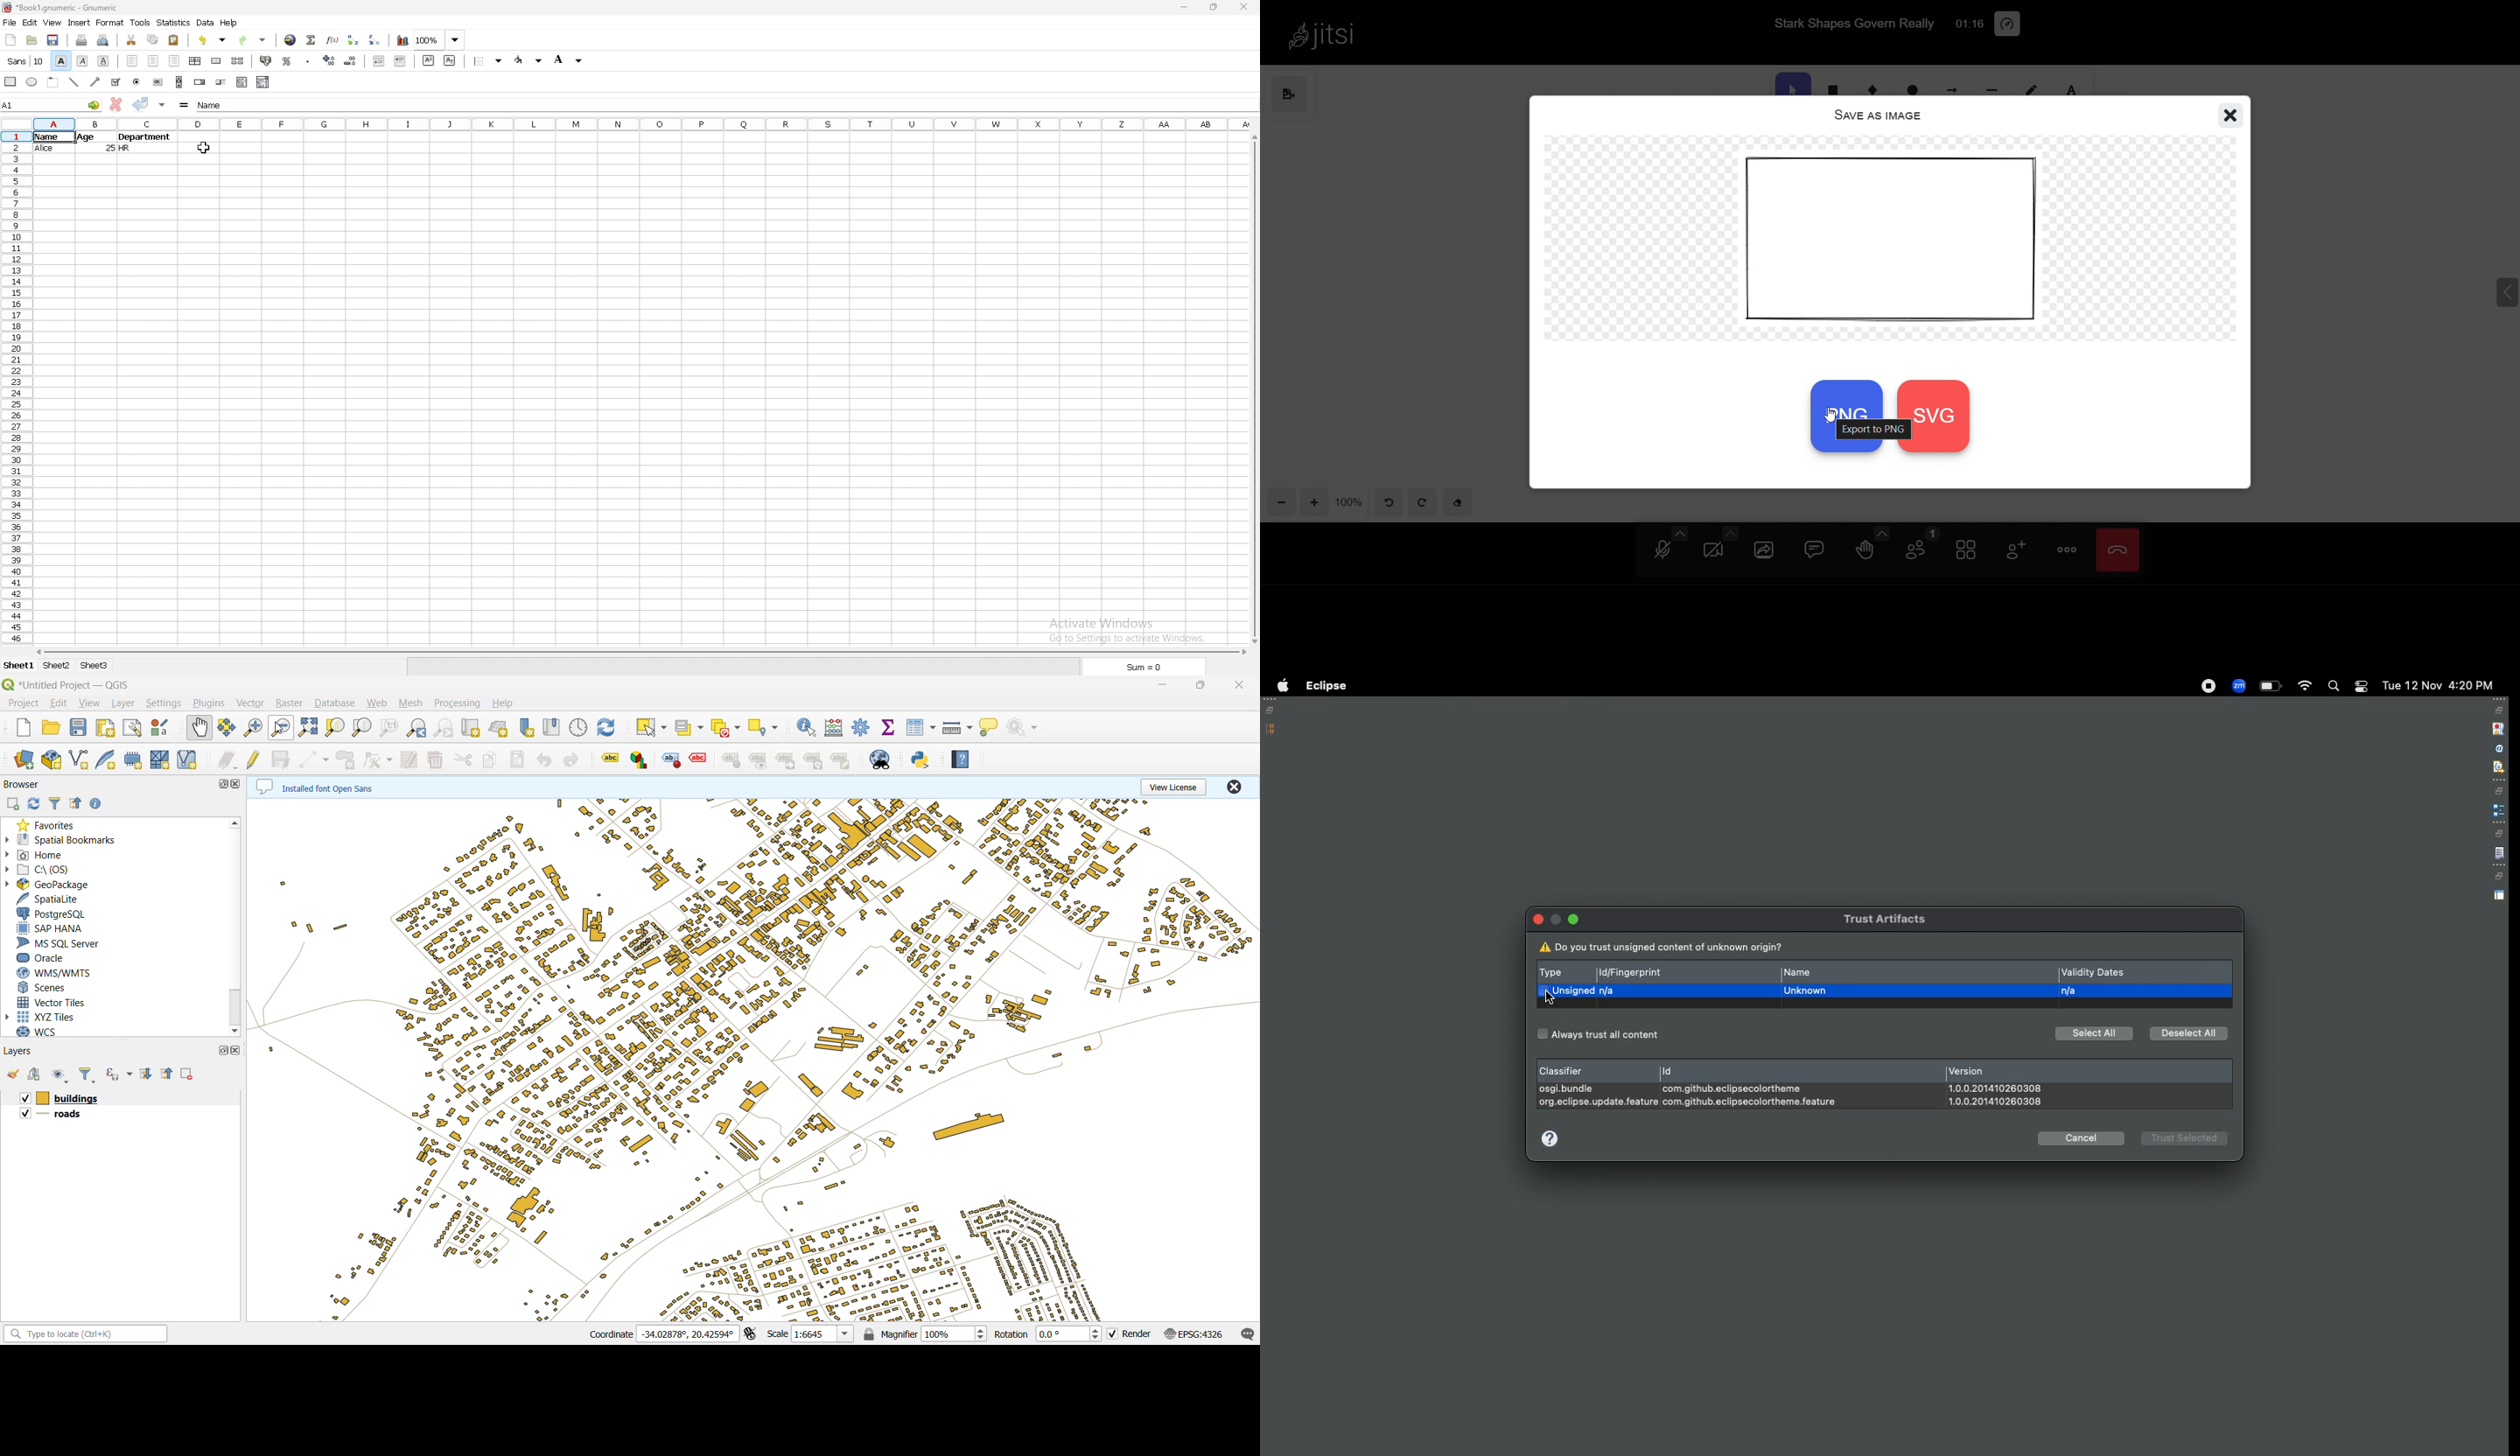 The image size is (2520, 1456). Describe the element at coordinates (1634, 973) in the screenshot. I see `Id/fingerprint` at that location.